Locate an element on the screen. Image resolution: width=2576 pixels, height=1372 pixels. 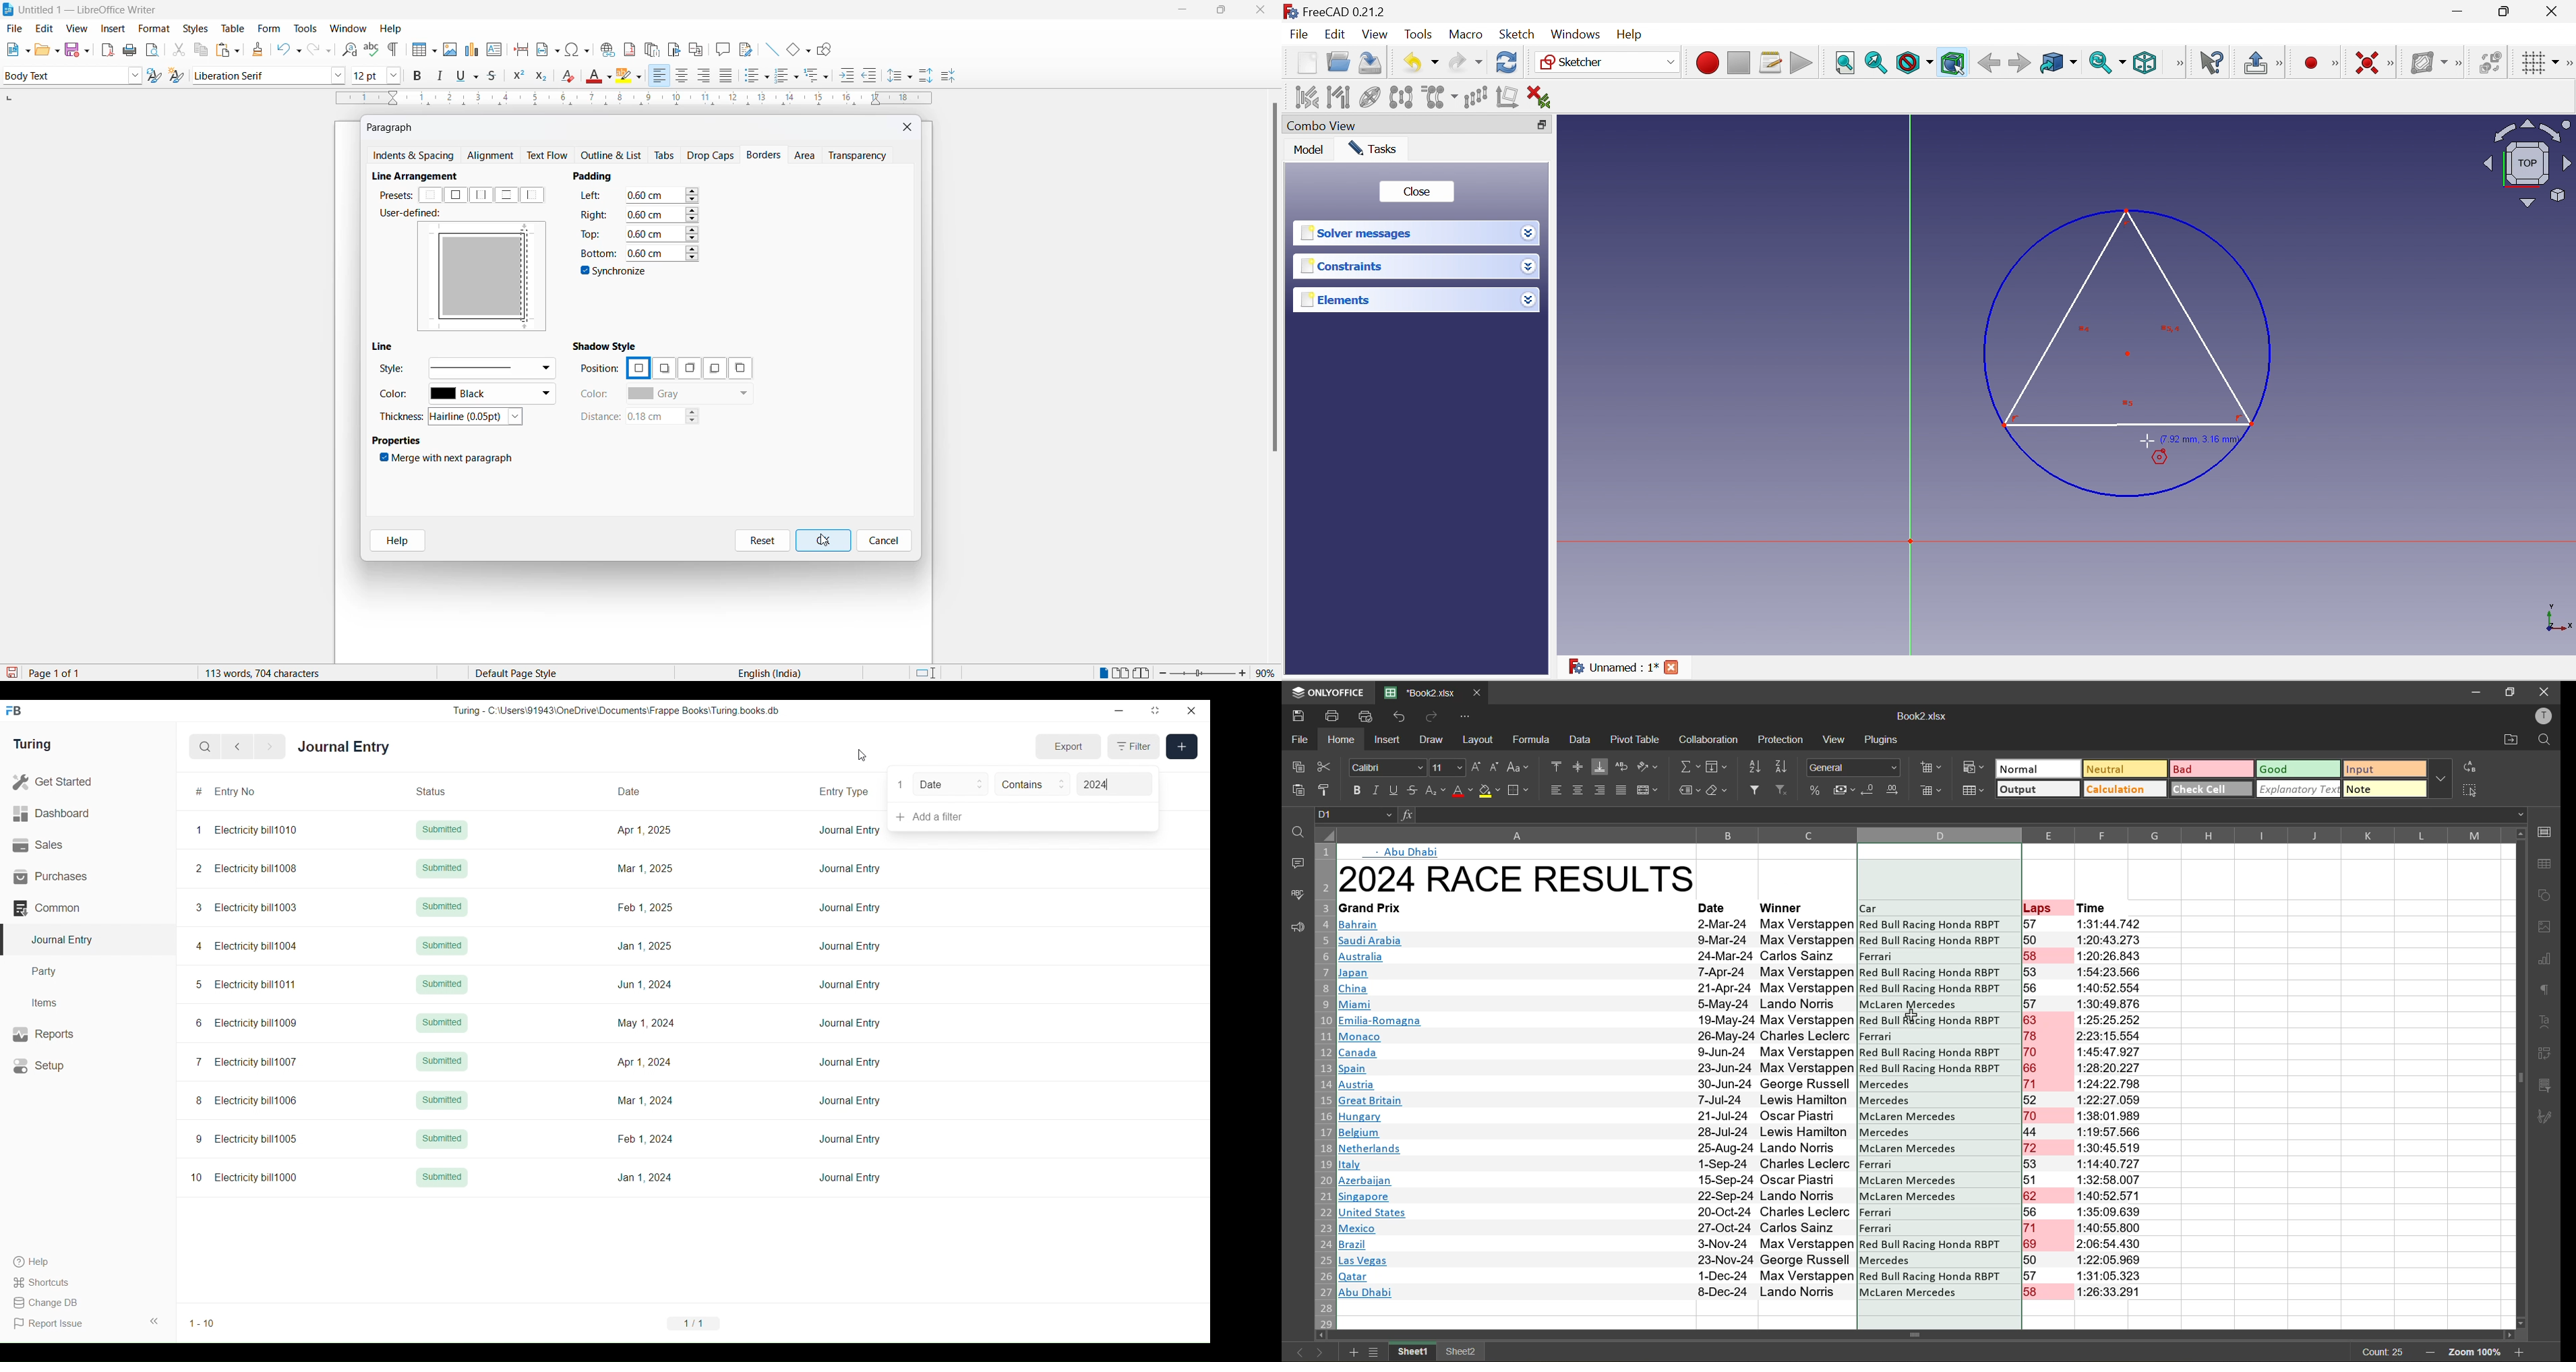
file is located at coordinates (1299, 740).